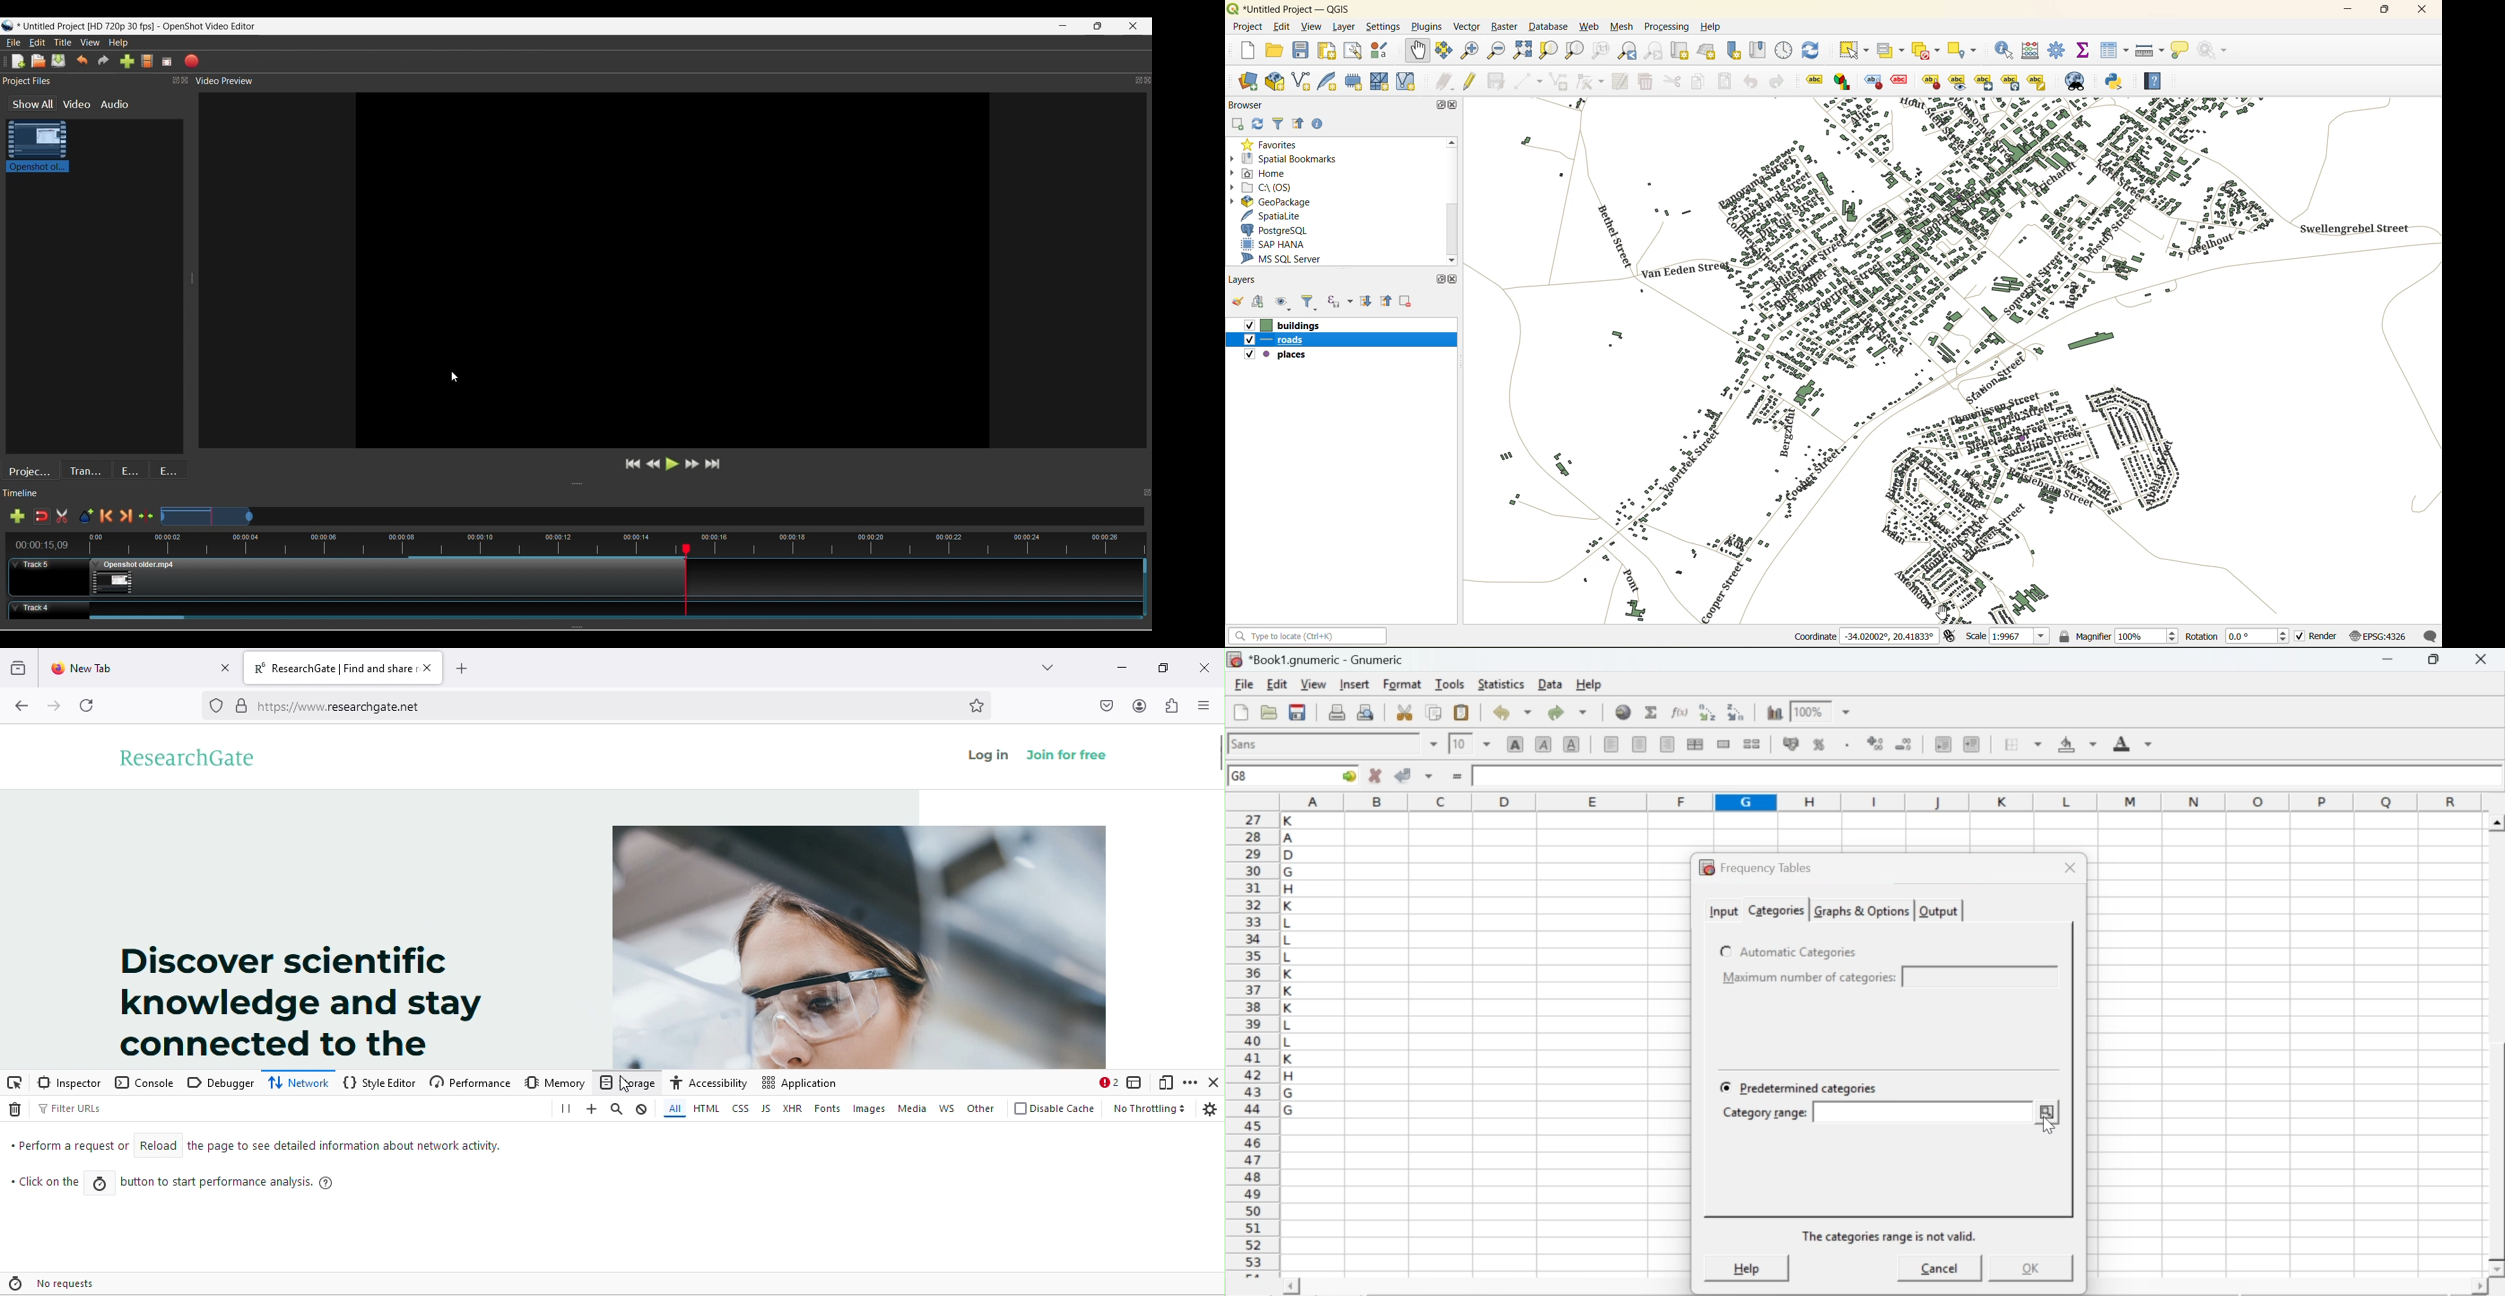  What do you see at coordinates (2181, 51) in the screenshot?
I see `show tips` at bounding box center [2181, 51].